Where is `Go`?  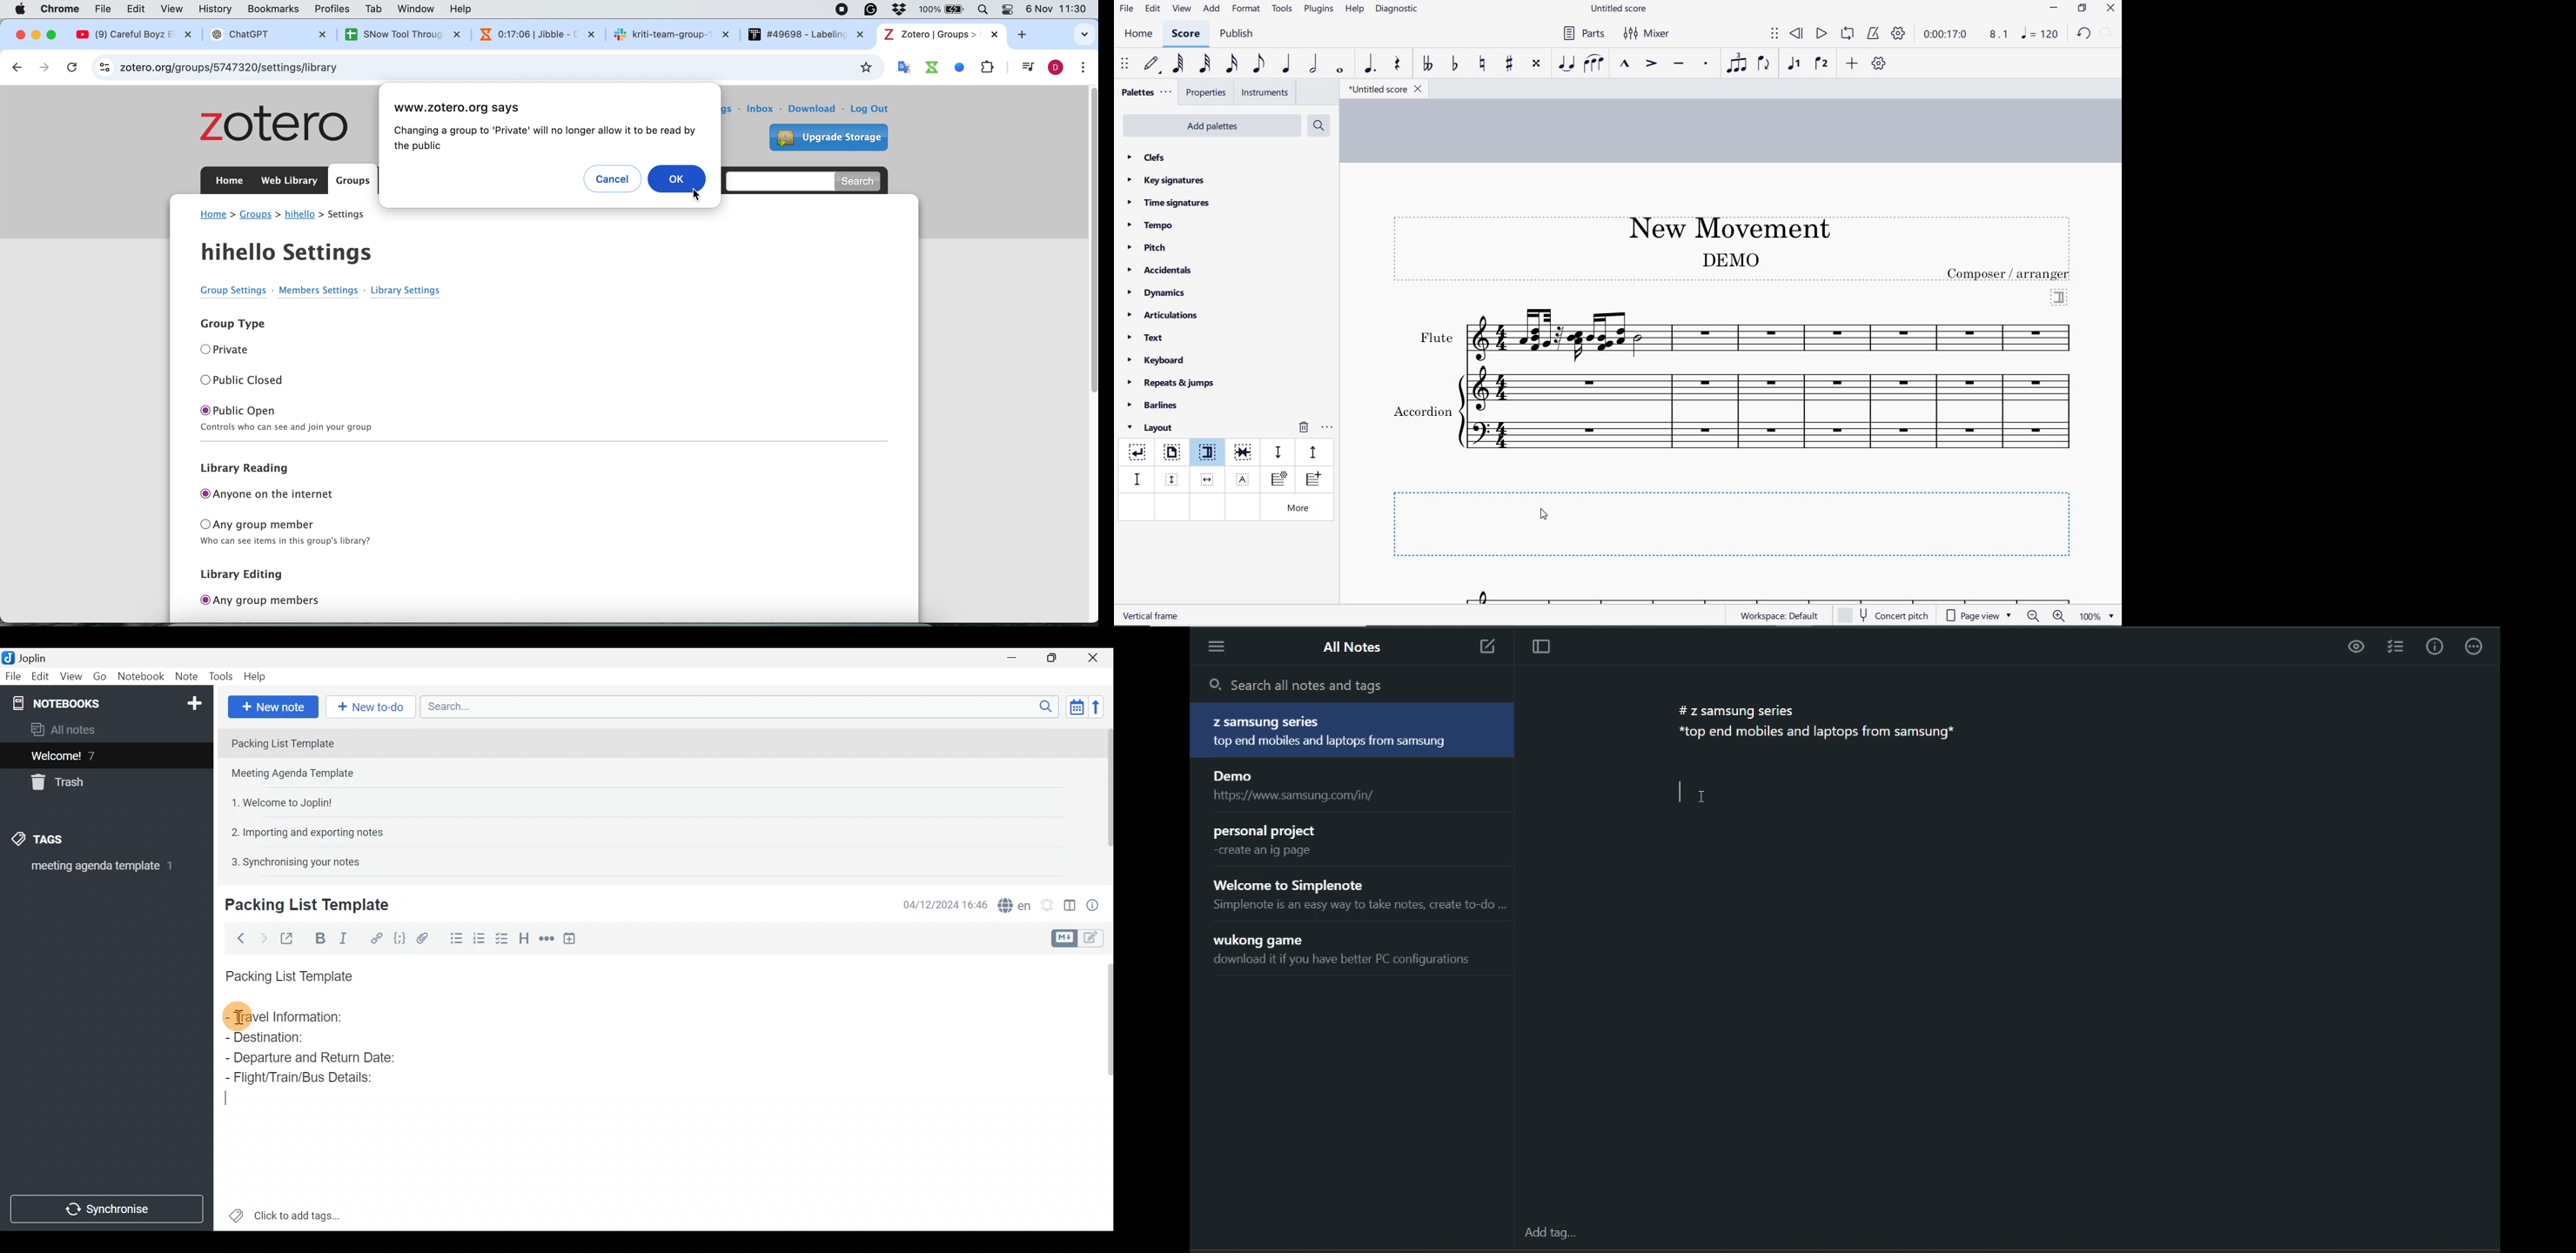
Go is located at coordinates (100, 676).